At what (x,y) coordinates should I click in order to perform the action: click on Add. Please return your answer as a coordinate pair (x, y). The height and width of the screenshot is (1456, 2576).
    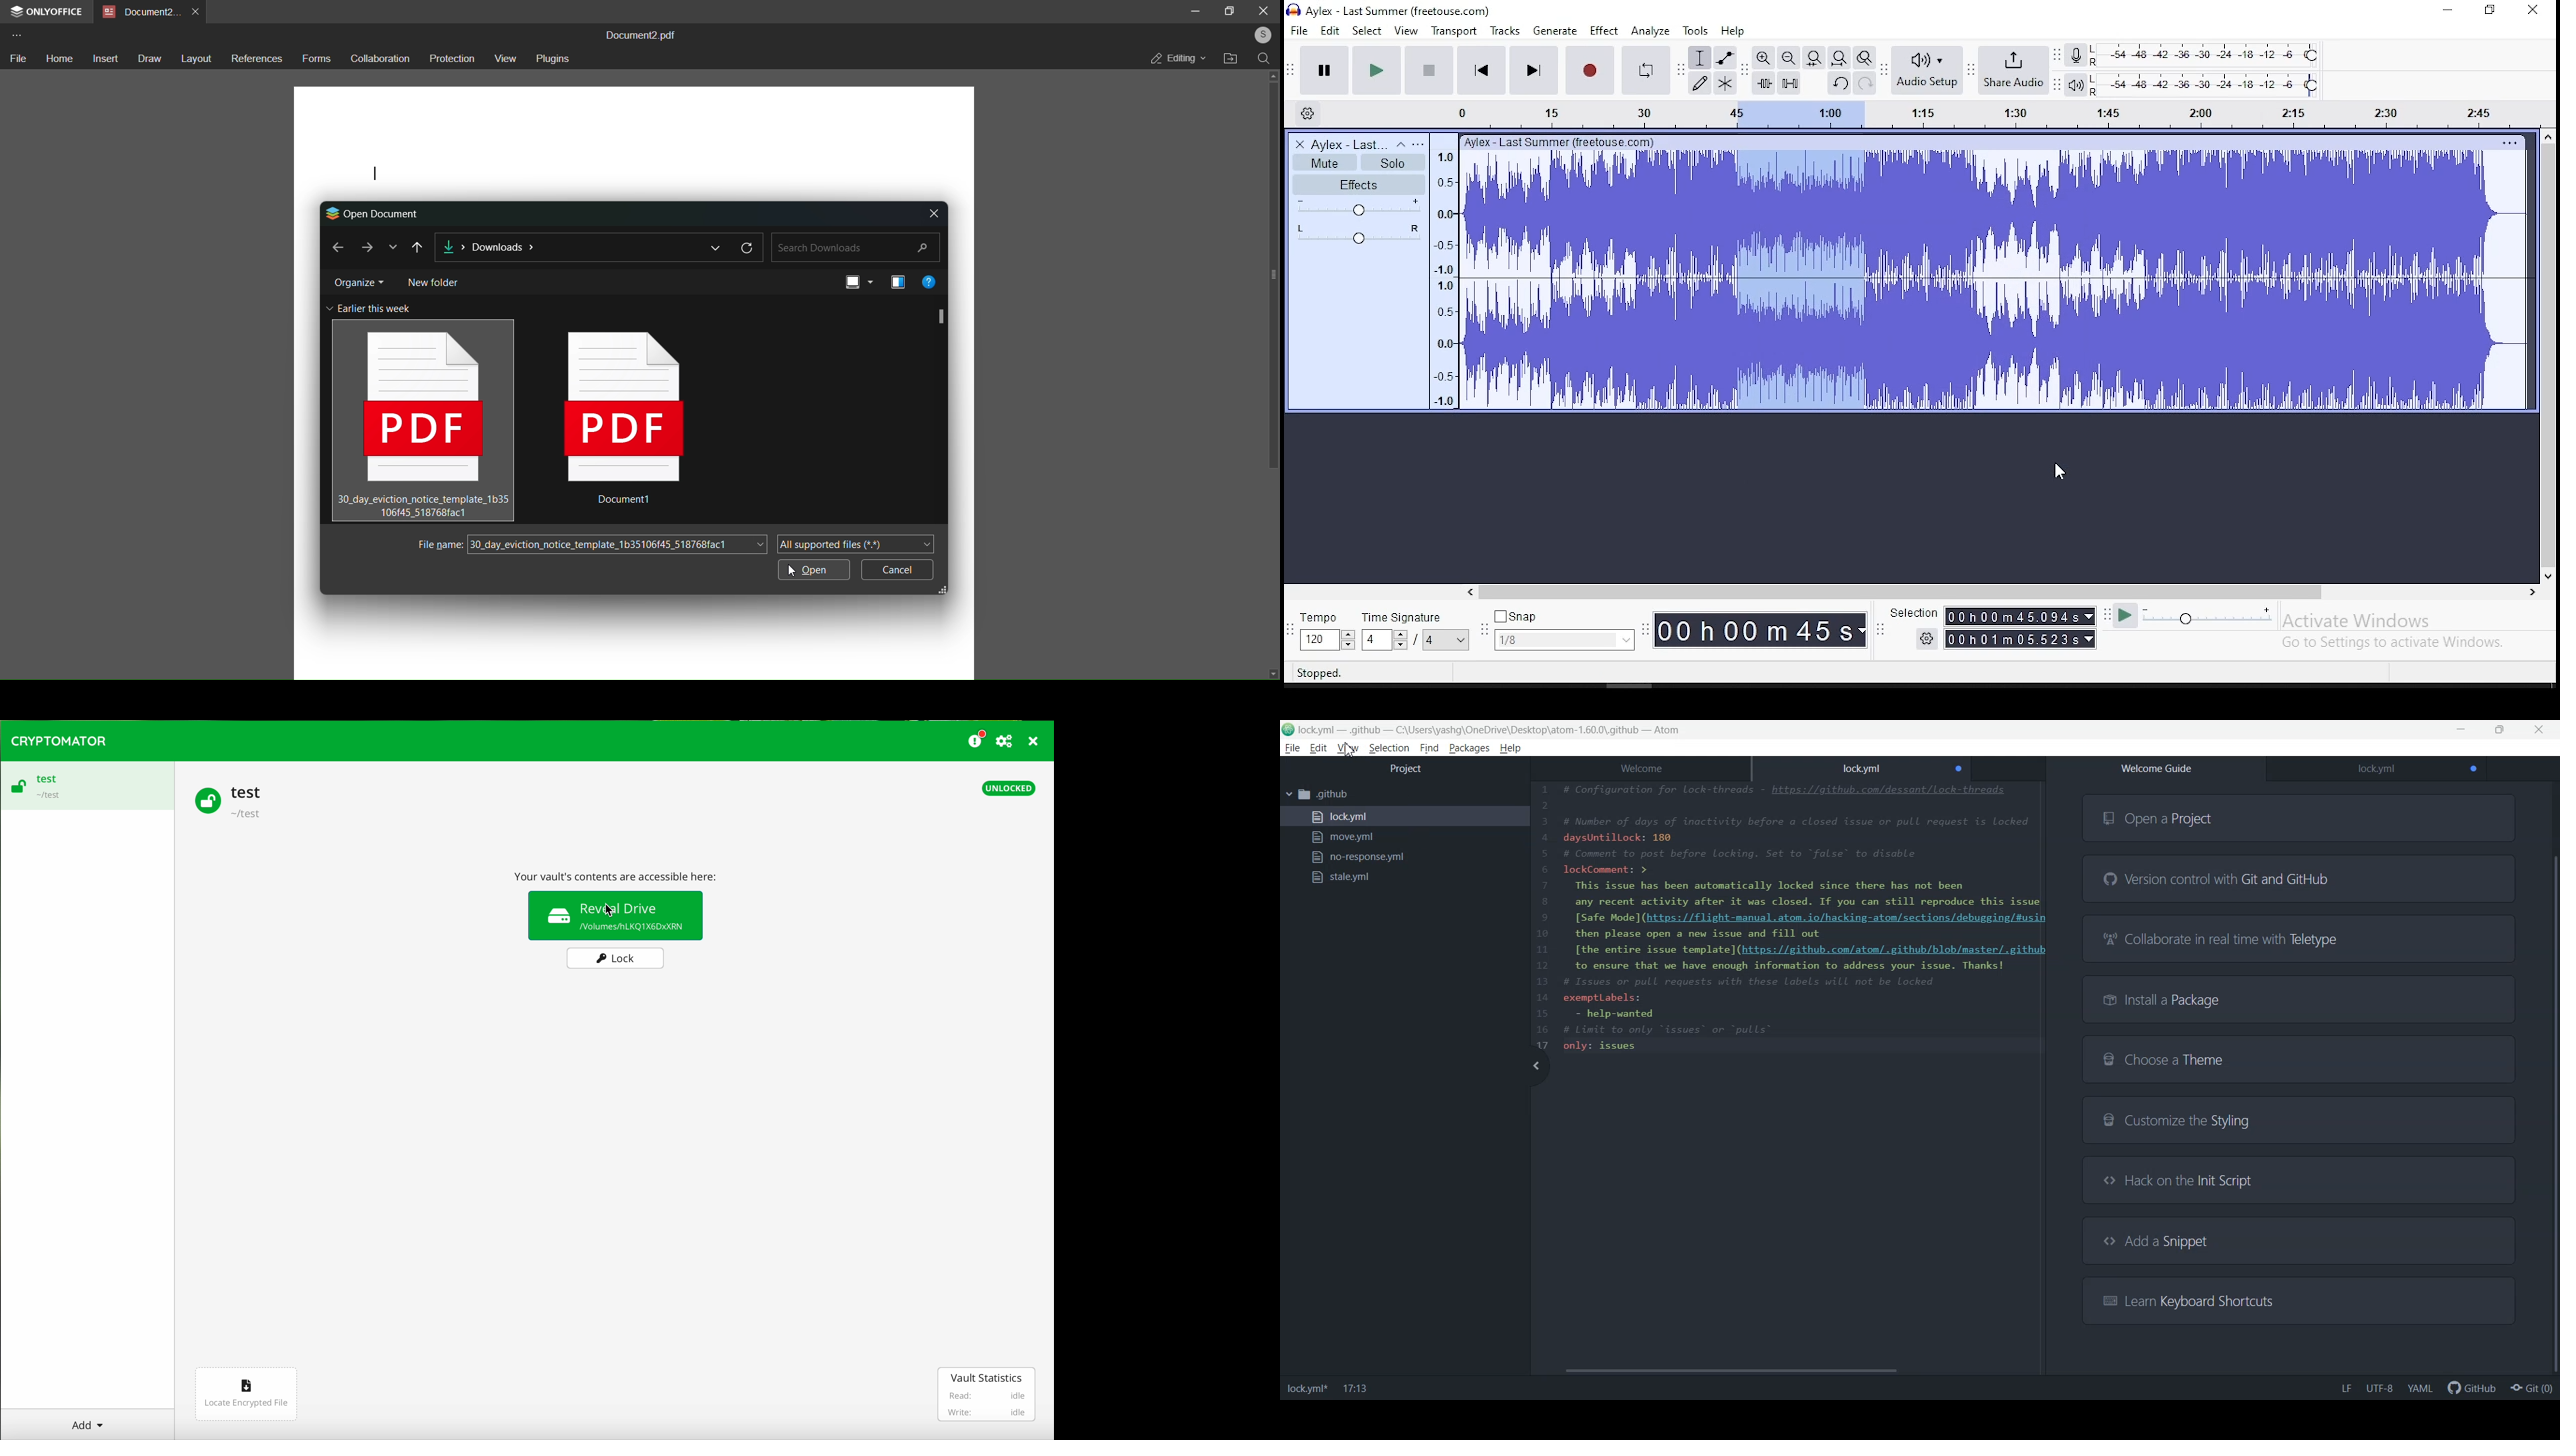
    Looking at the image, I should click on (87, 1422).